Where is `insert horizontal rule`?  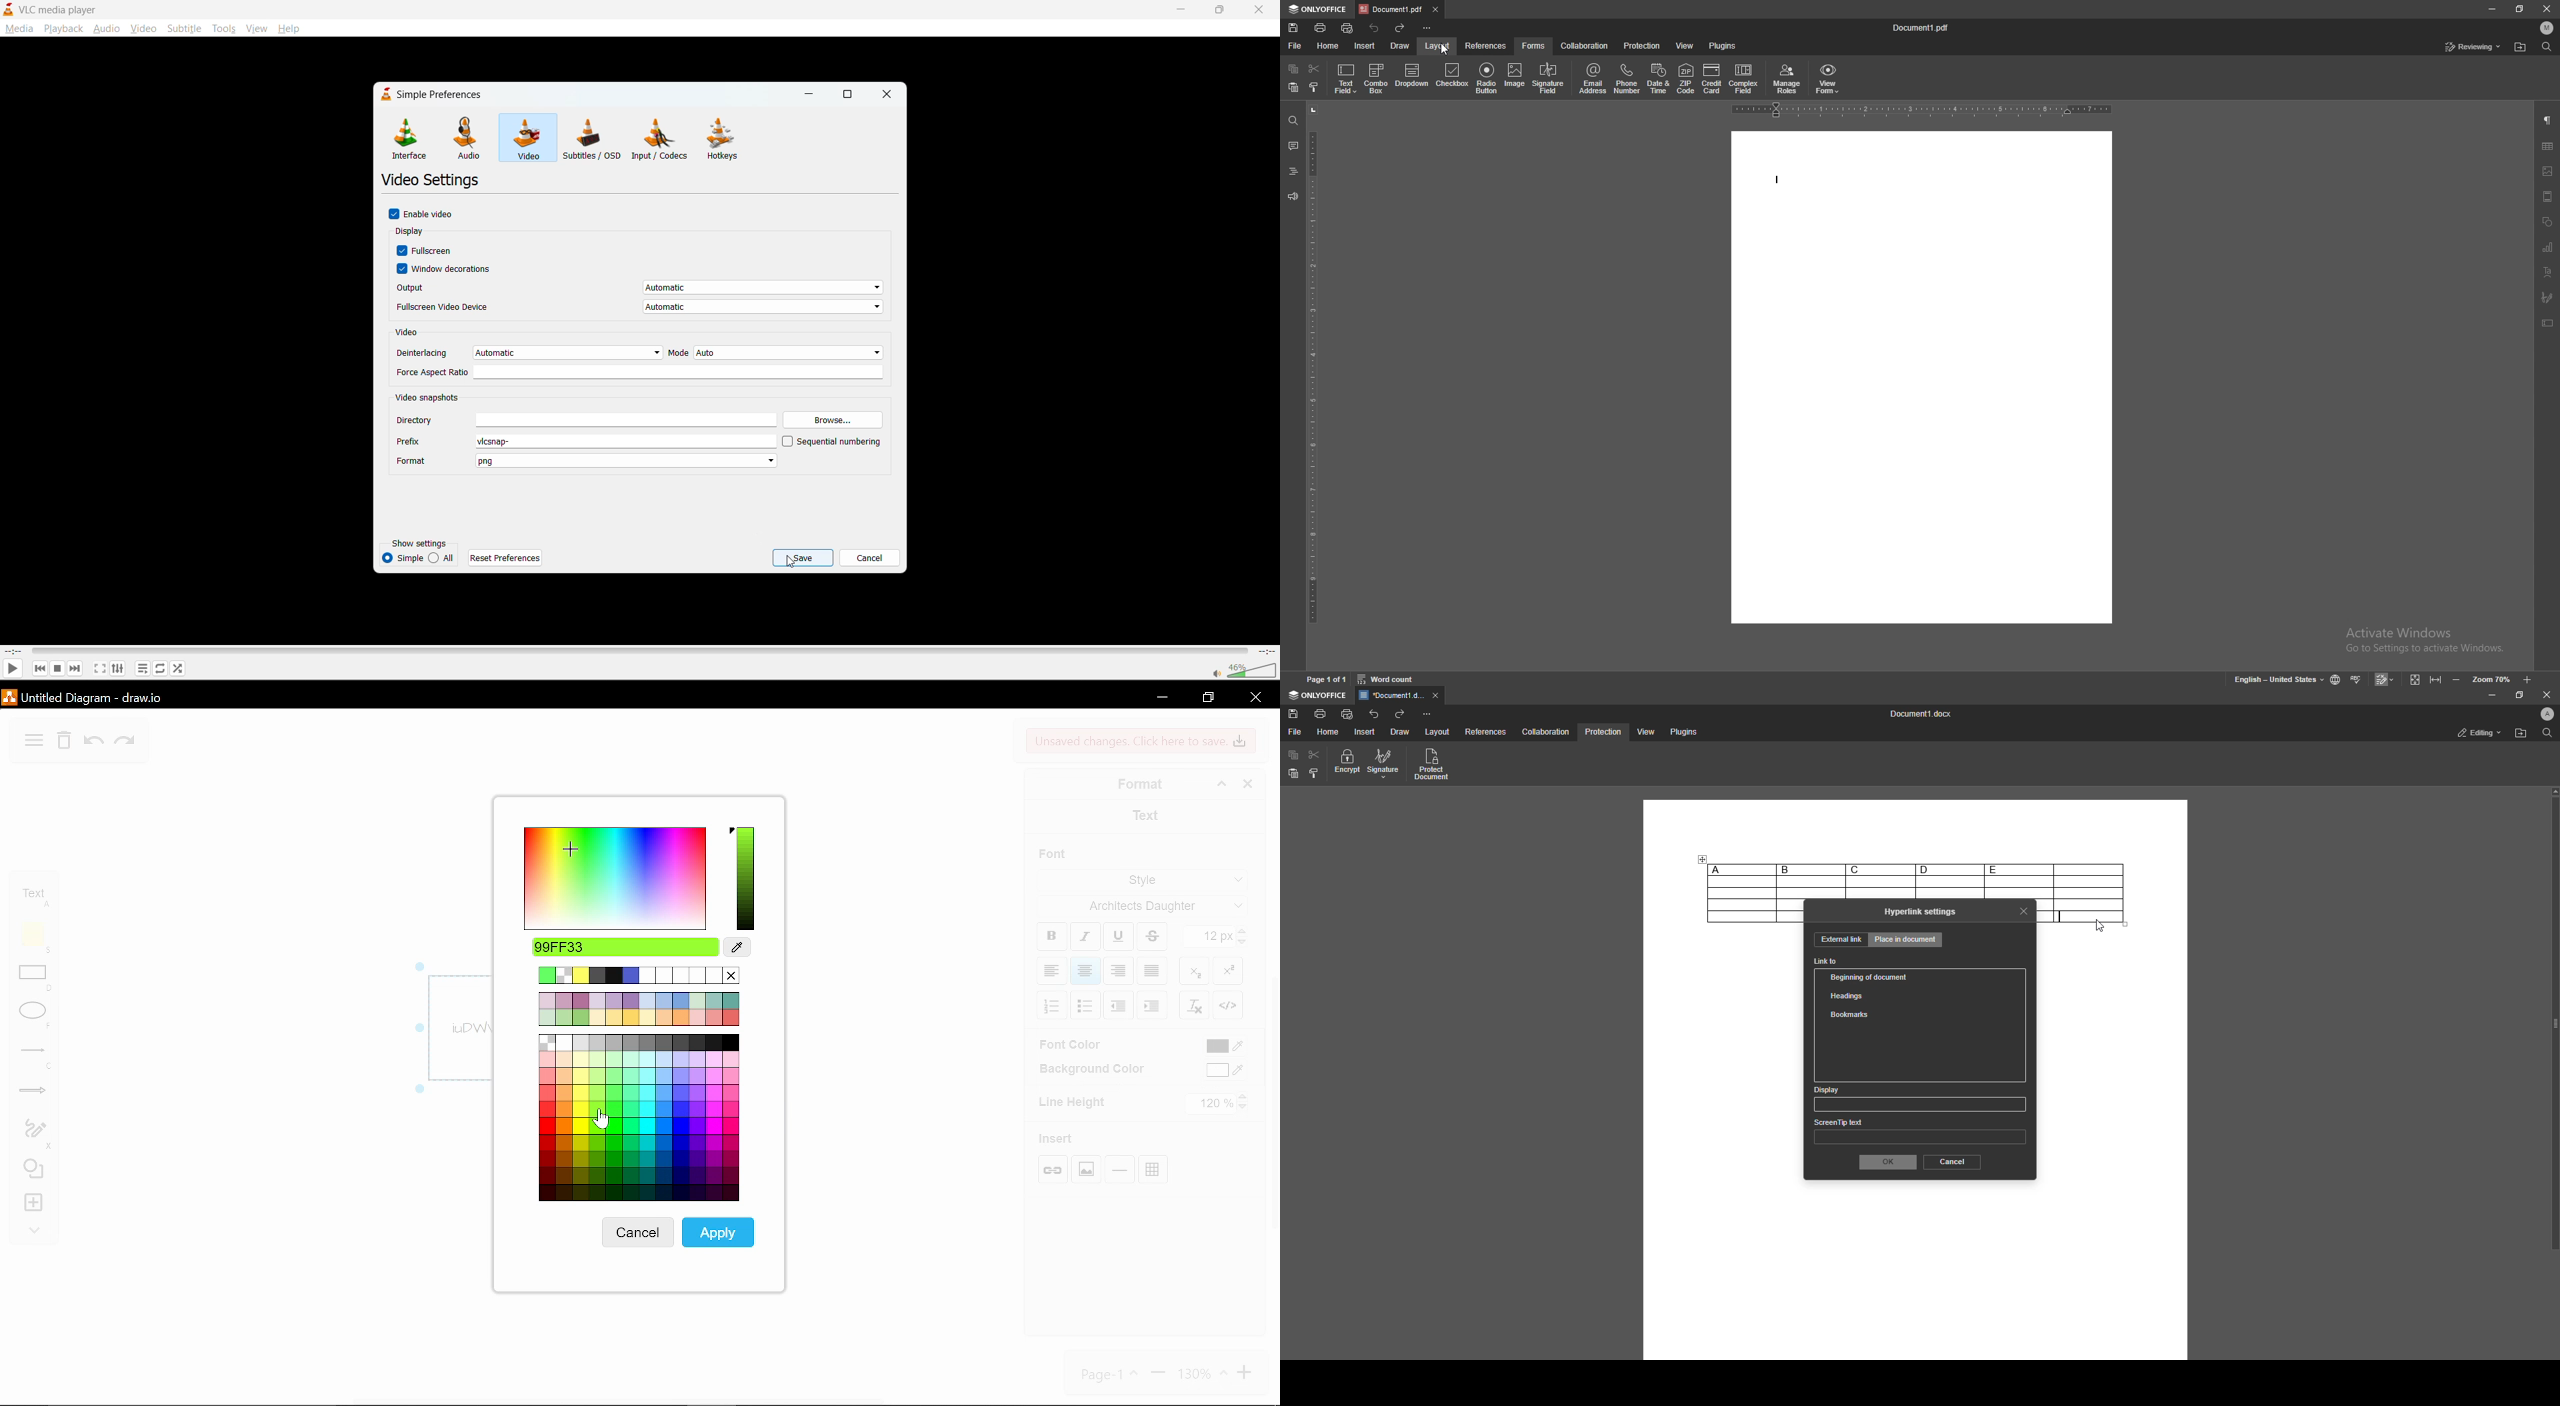 insert horizontal rule is located at coordinates (1118, 1169).